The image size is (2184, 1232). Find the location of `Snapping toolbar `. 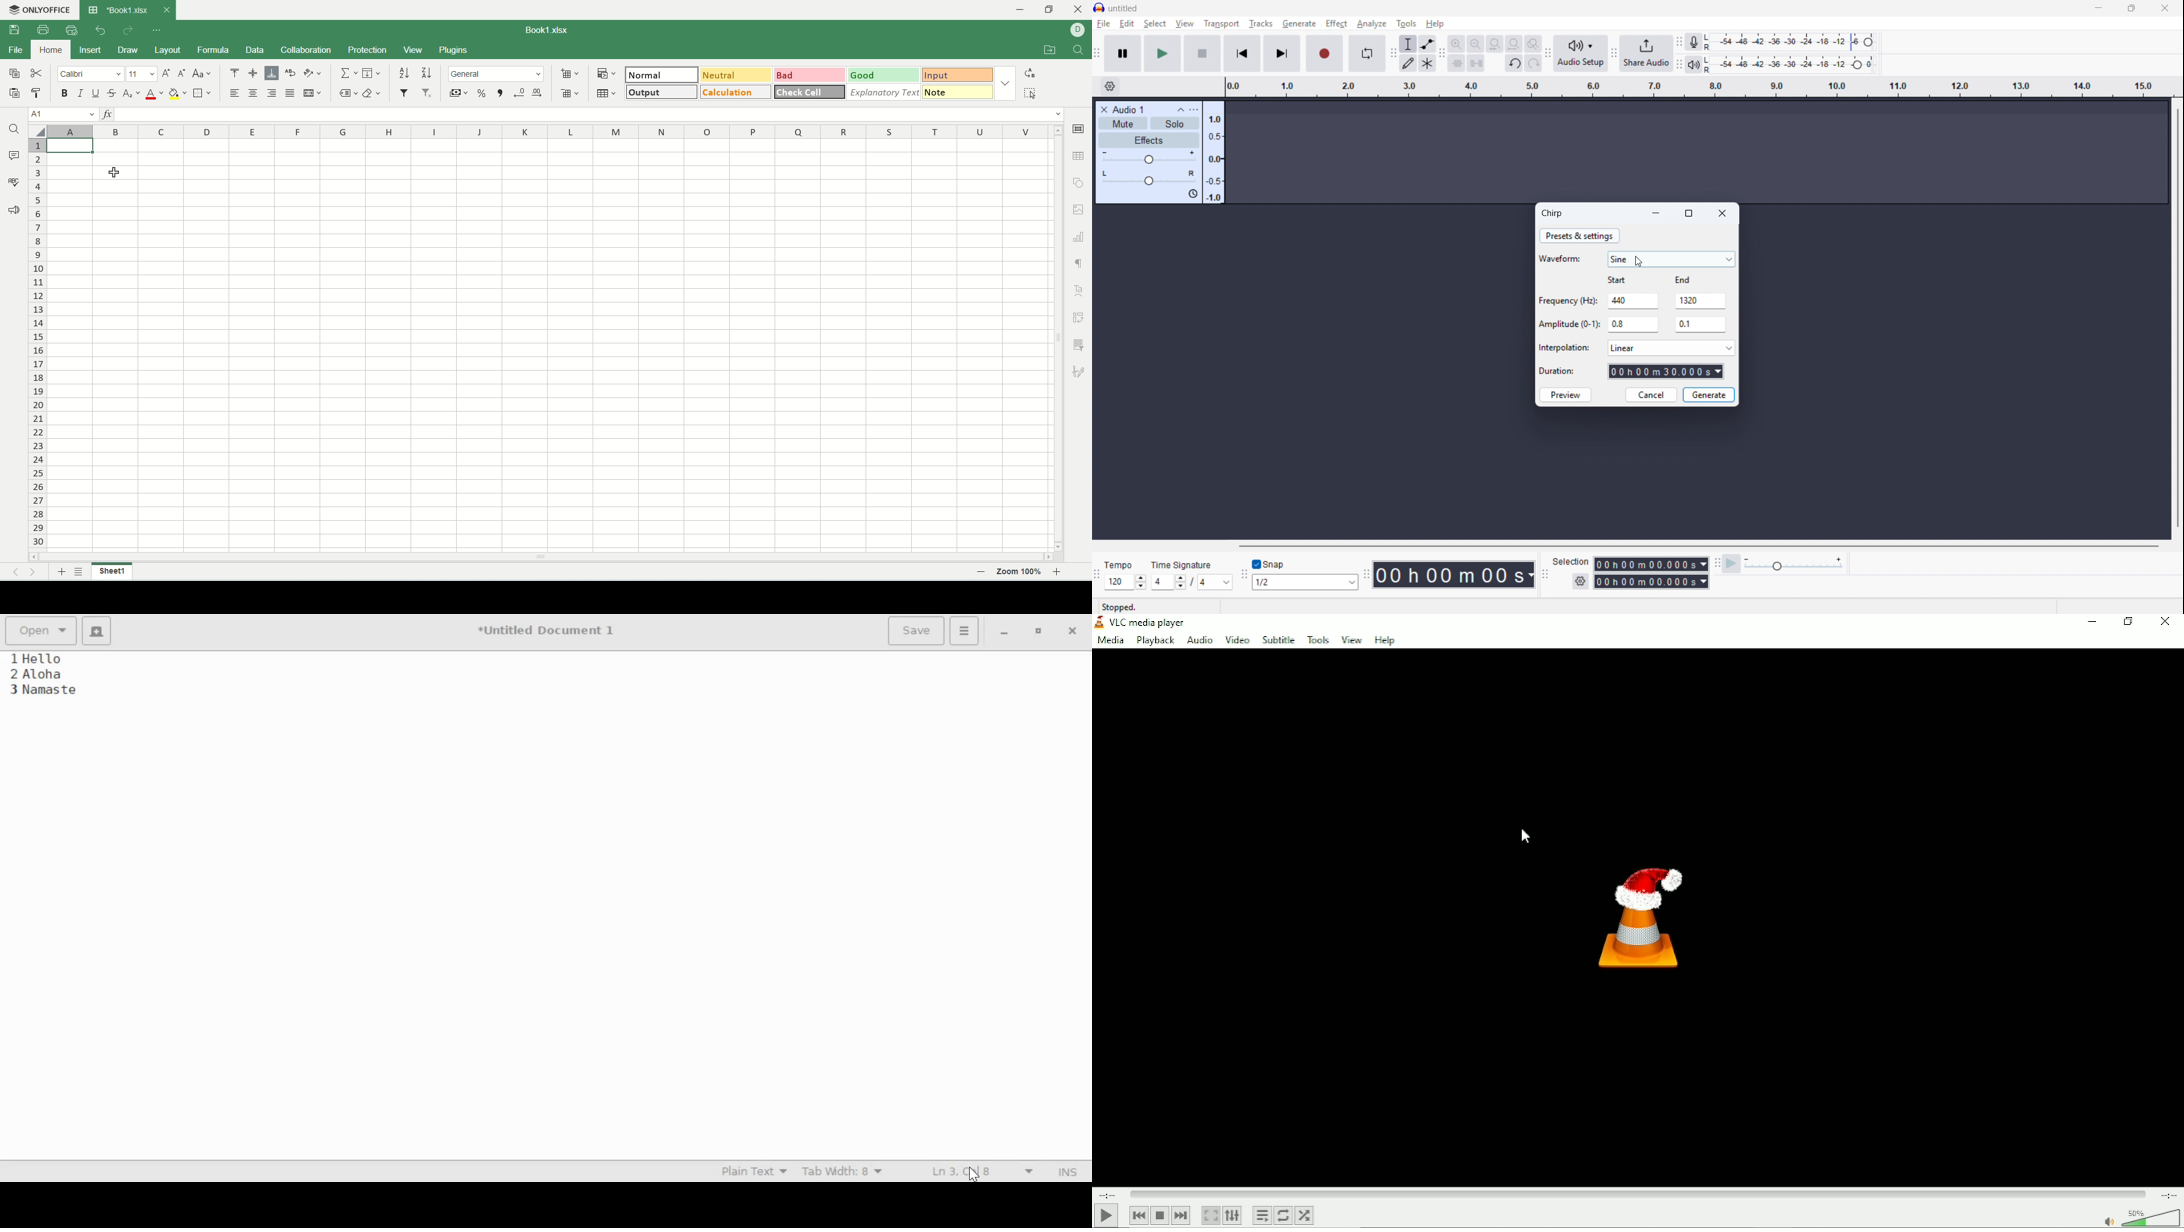

Snapping toolbar  is located at coordinates (1244, 576).